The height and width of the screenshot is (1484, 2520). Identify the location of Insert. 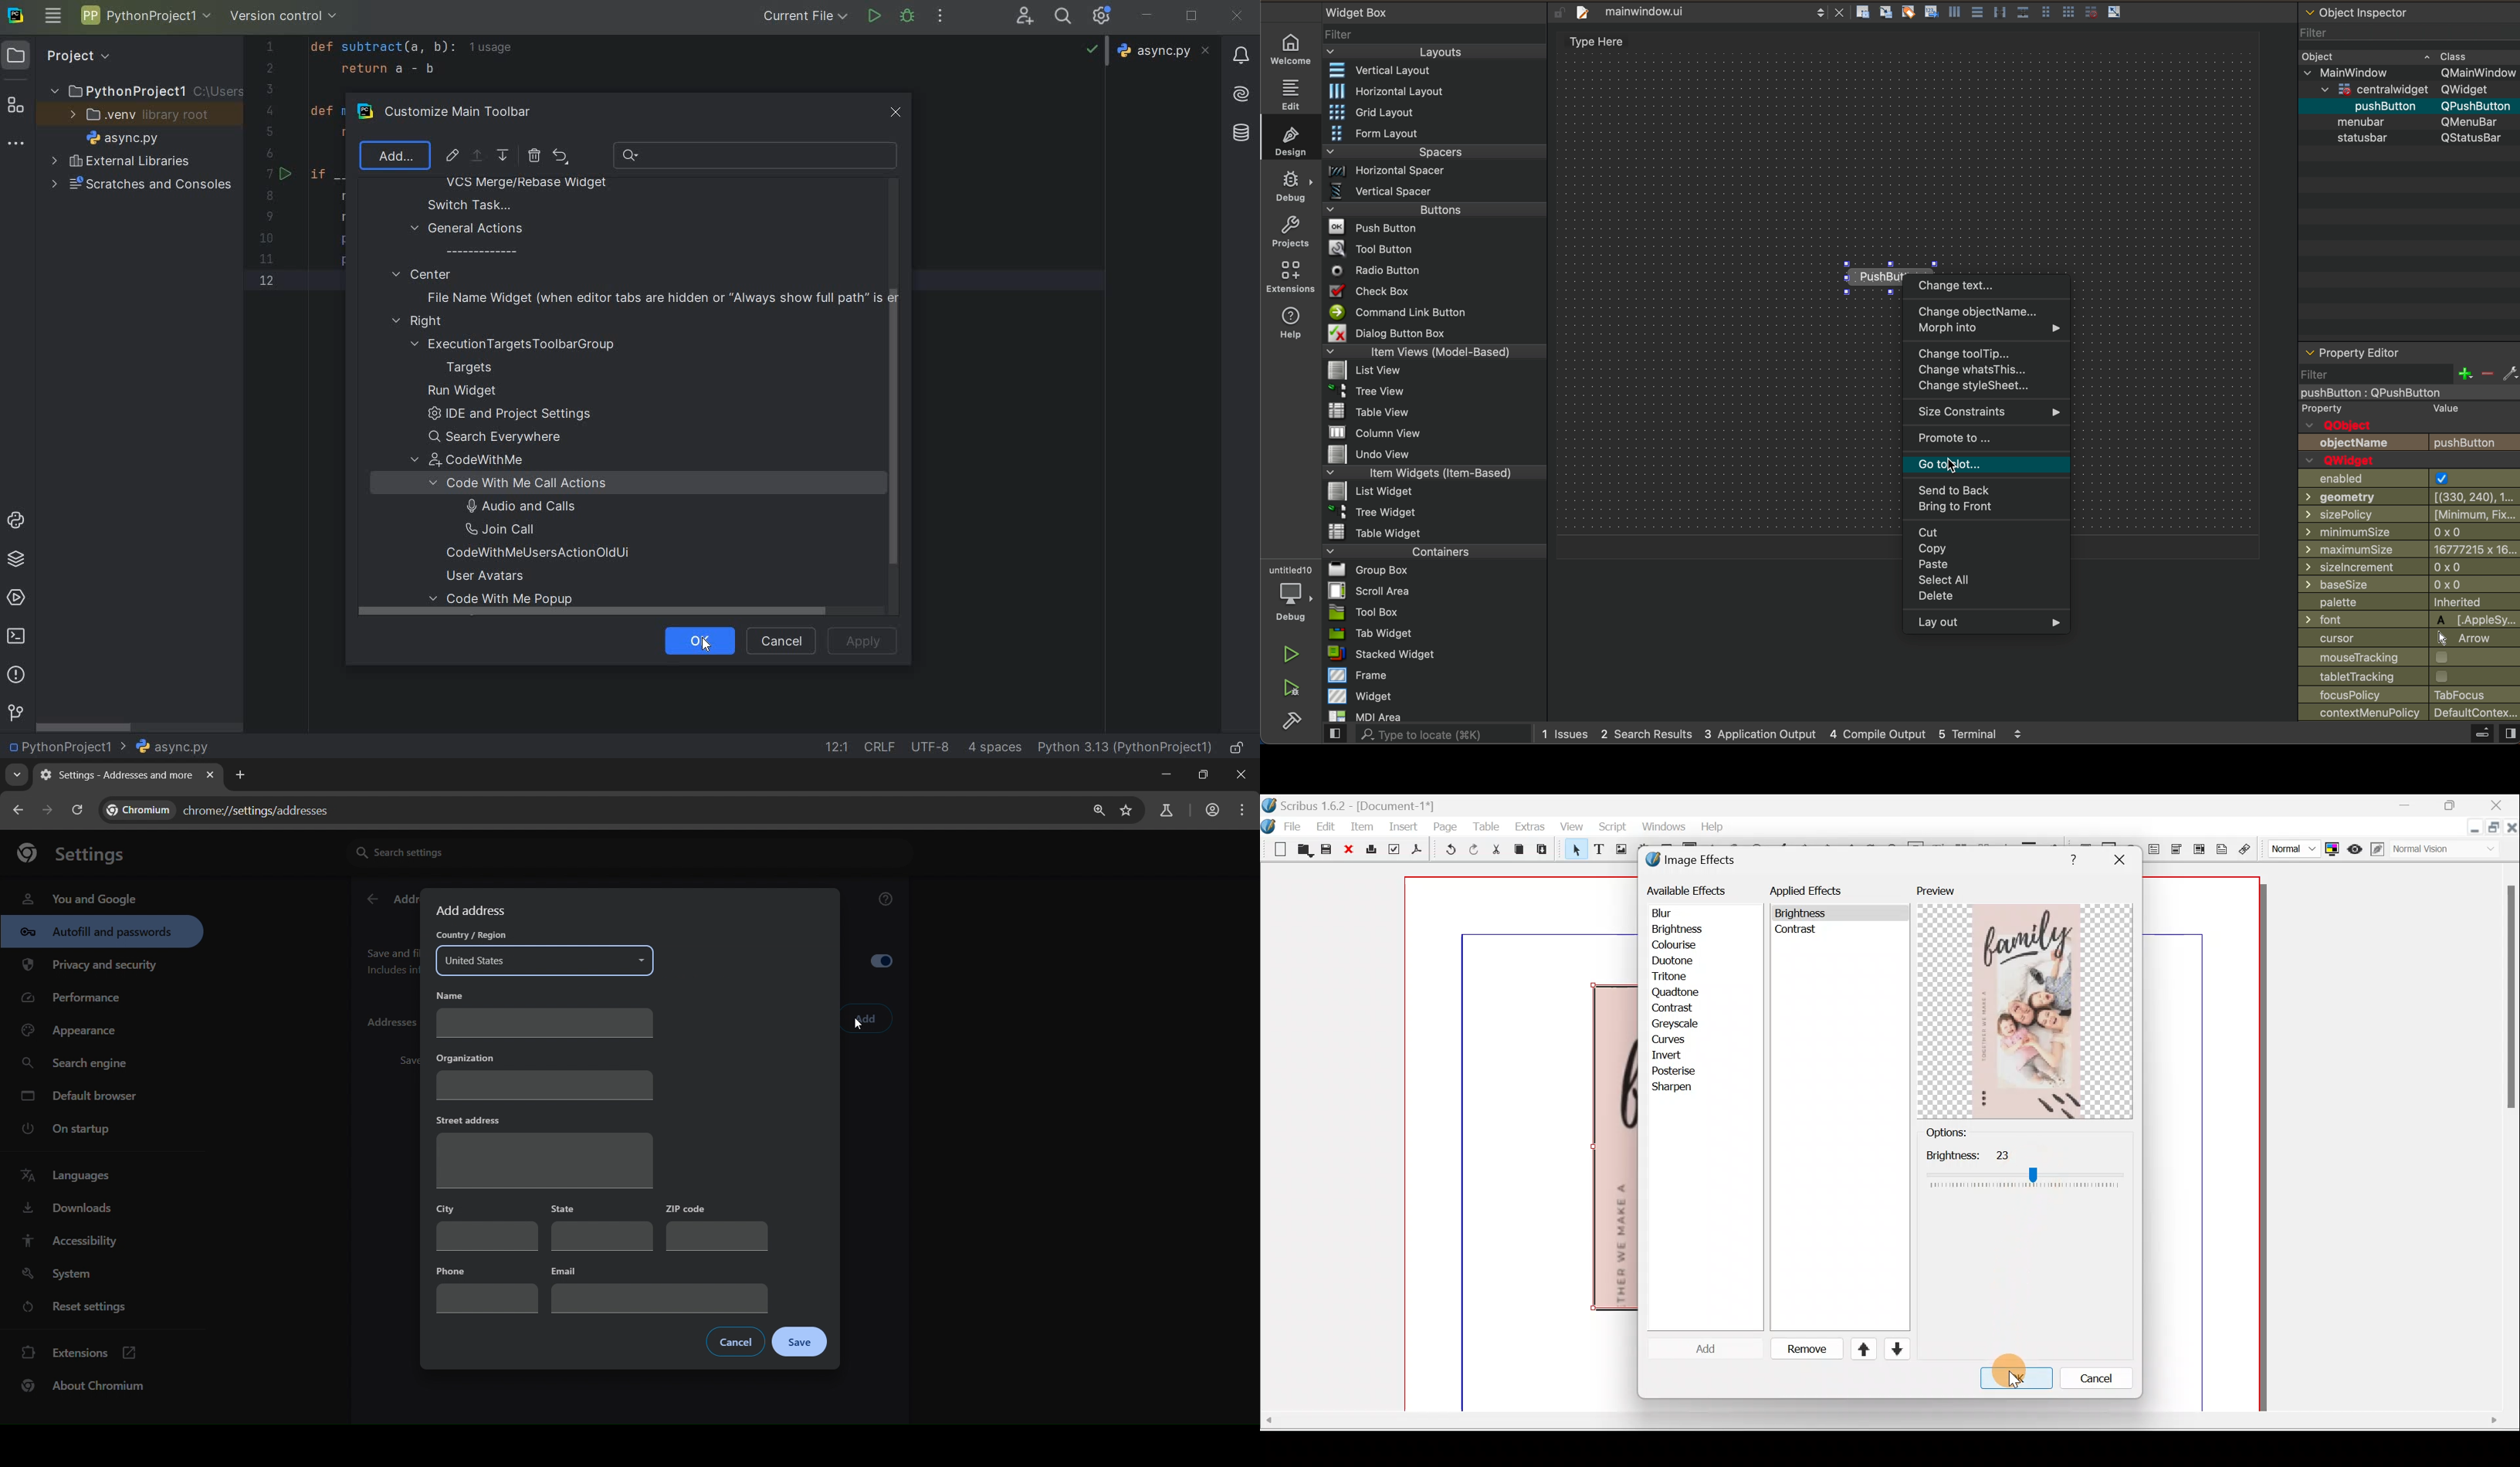
(1404, 826).